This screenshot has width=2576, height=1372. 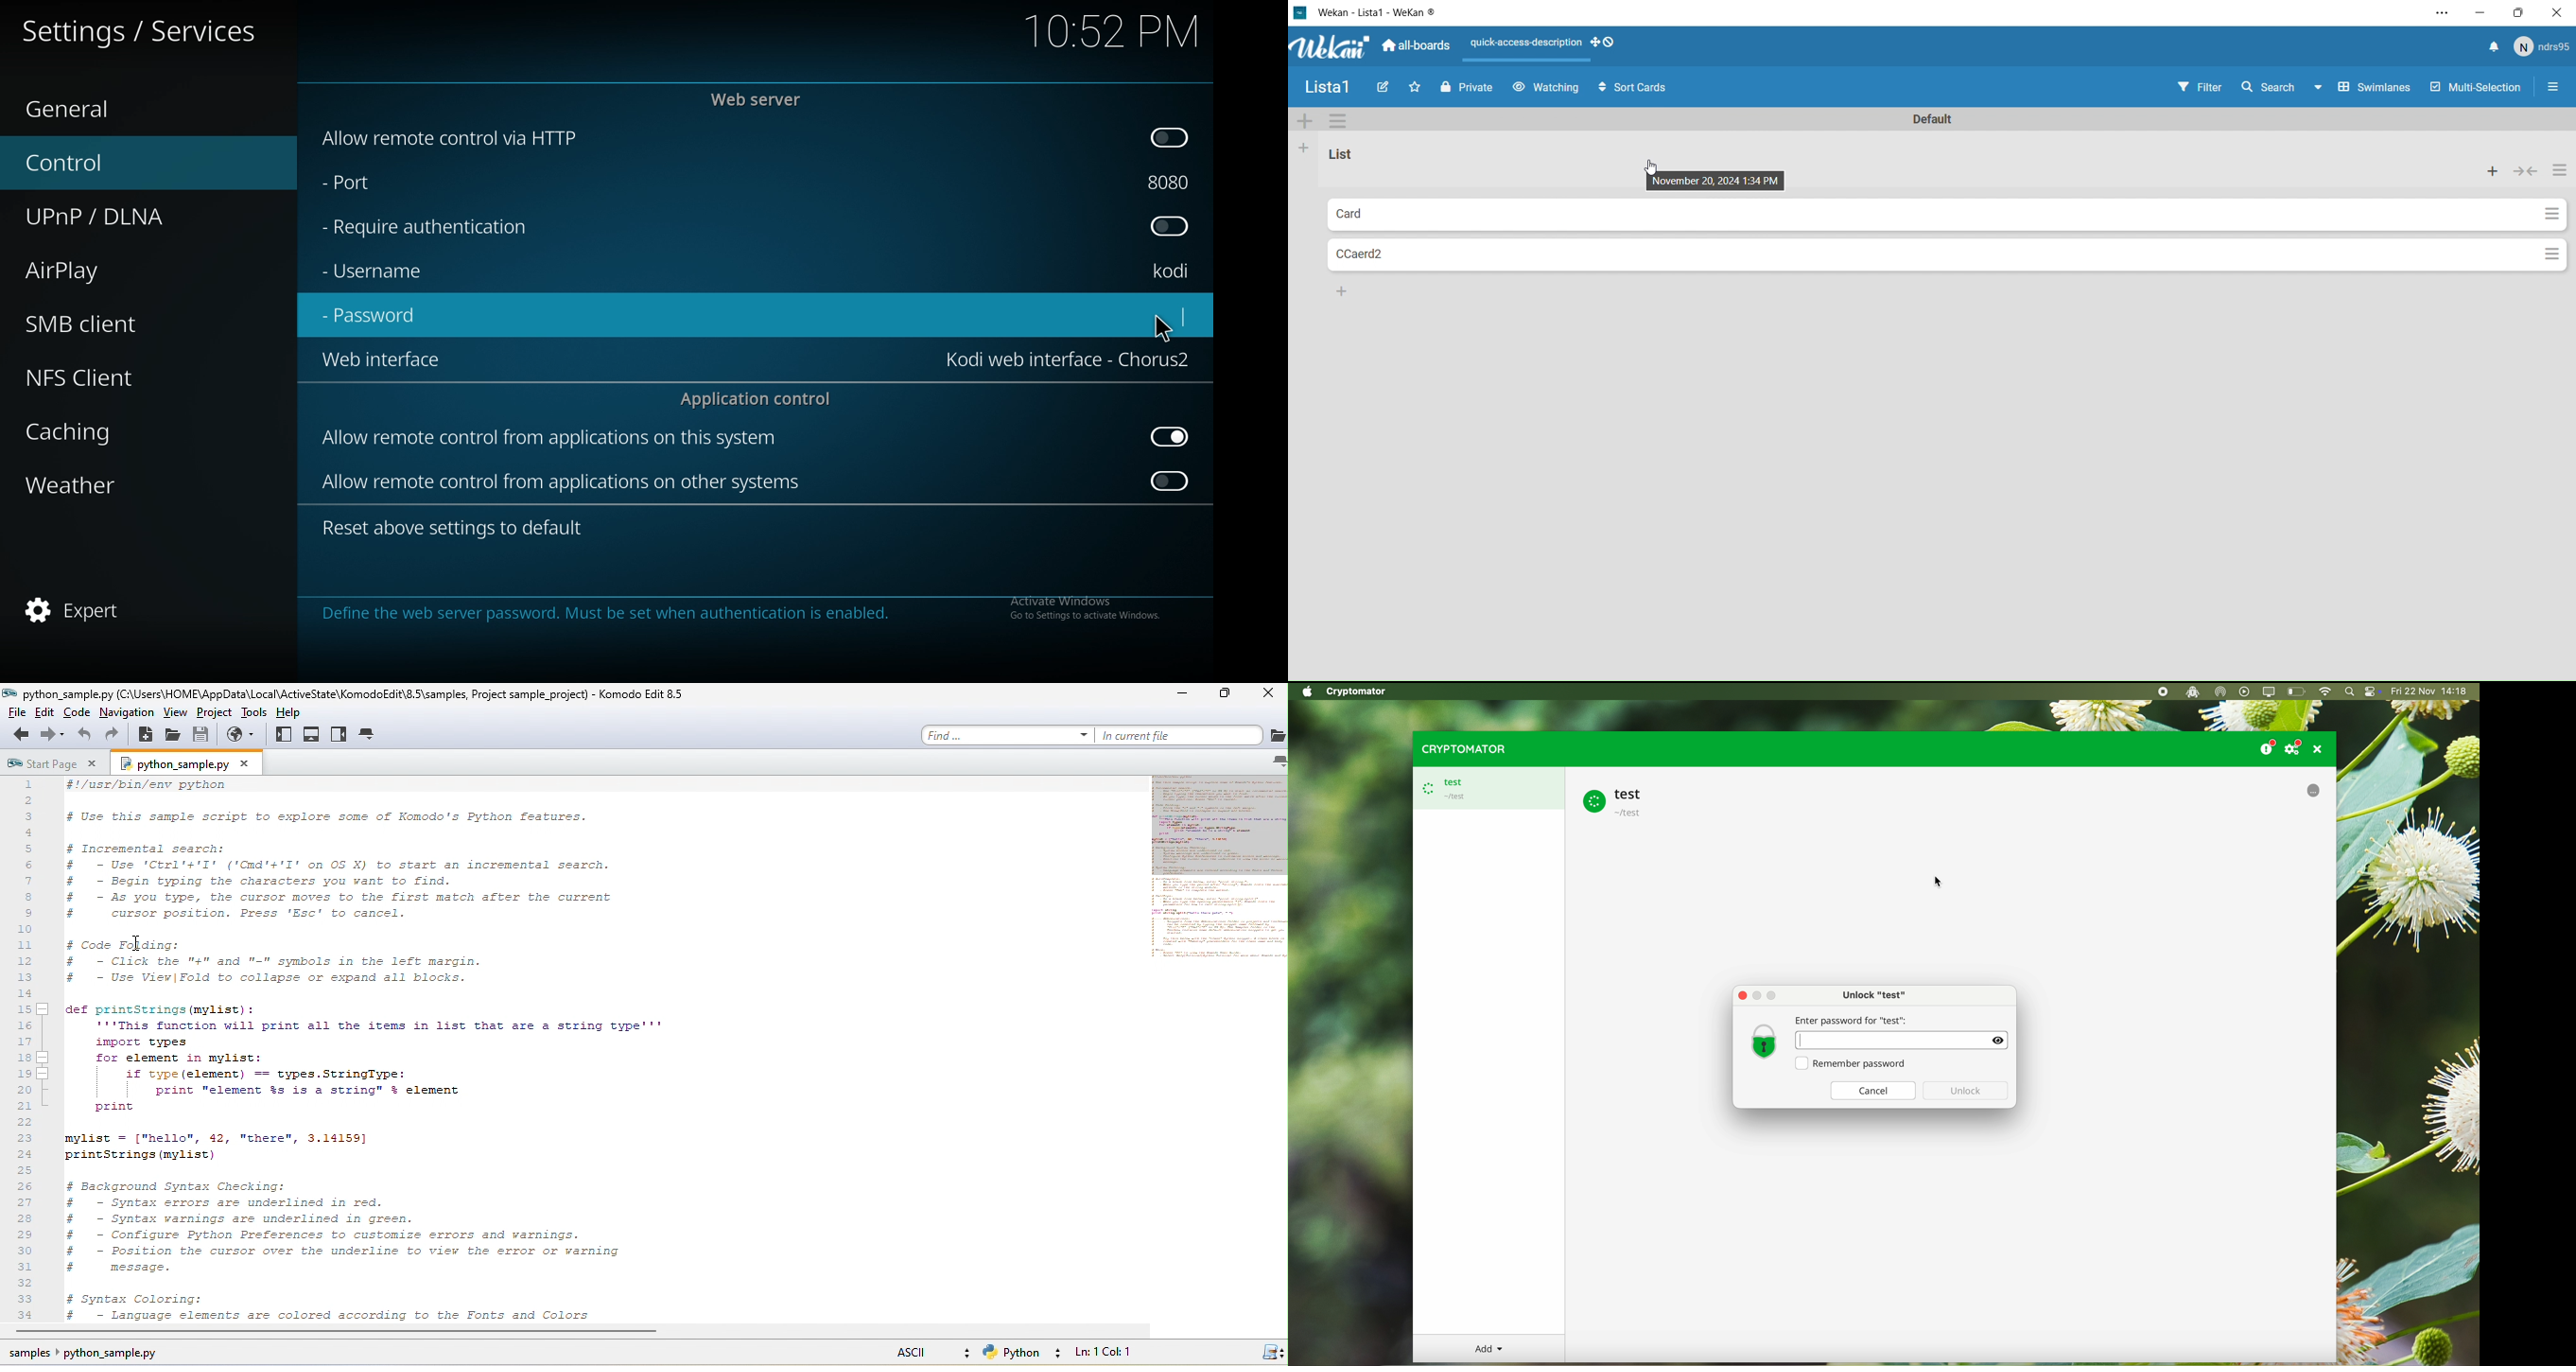 What do you see at coordinates (2562, 171) in the screenshot?
I see `Options` at bounding box center [2562, 171].